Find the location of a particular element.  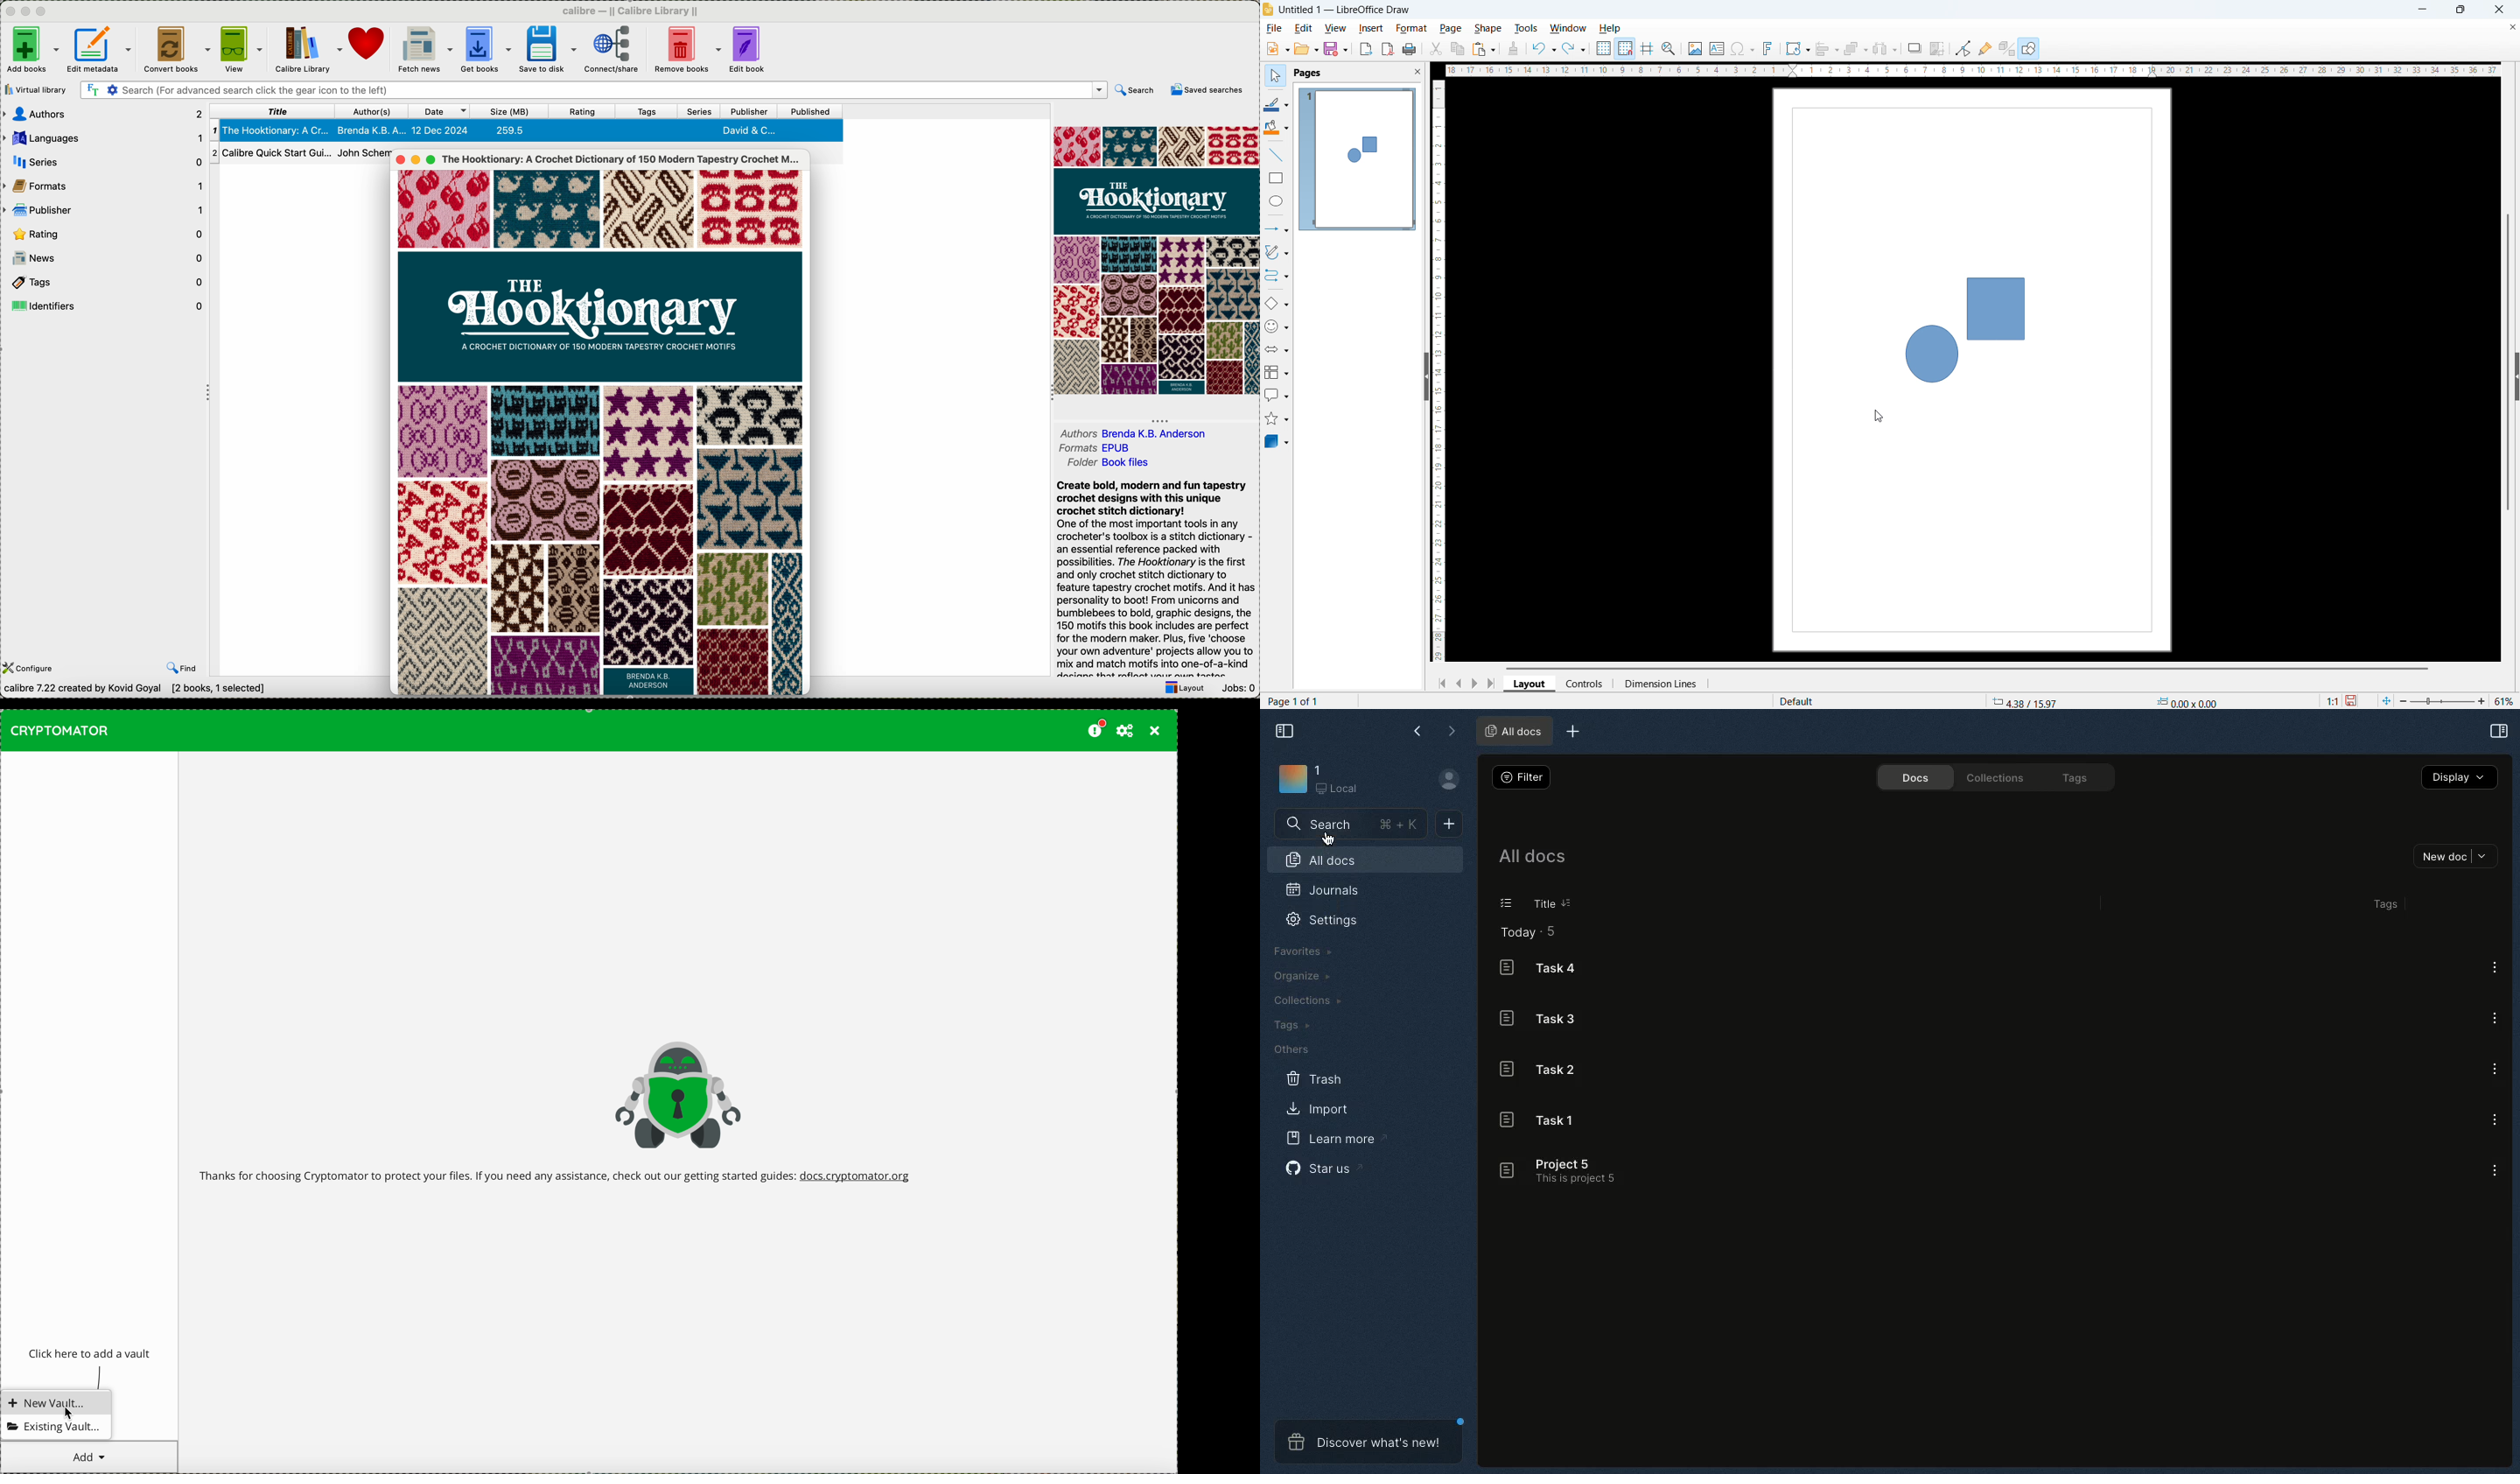

search is located at coordinates (1135, 90).